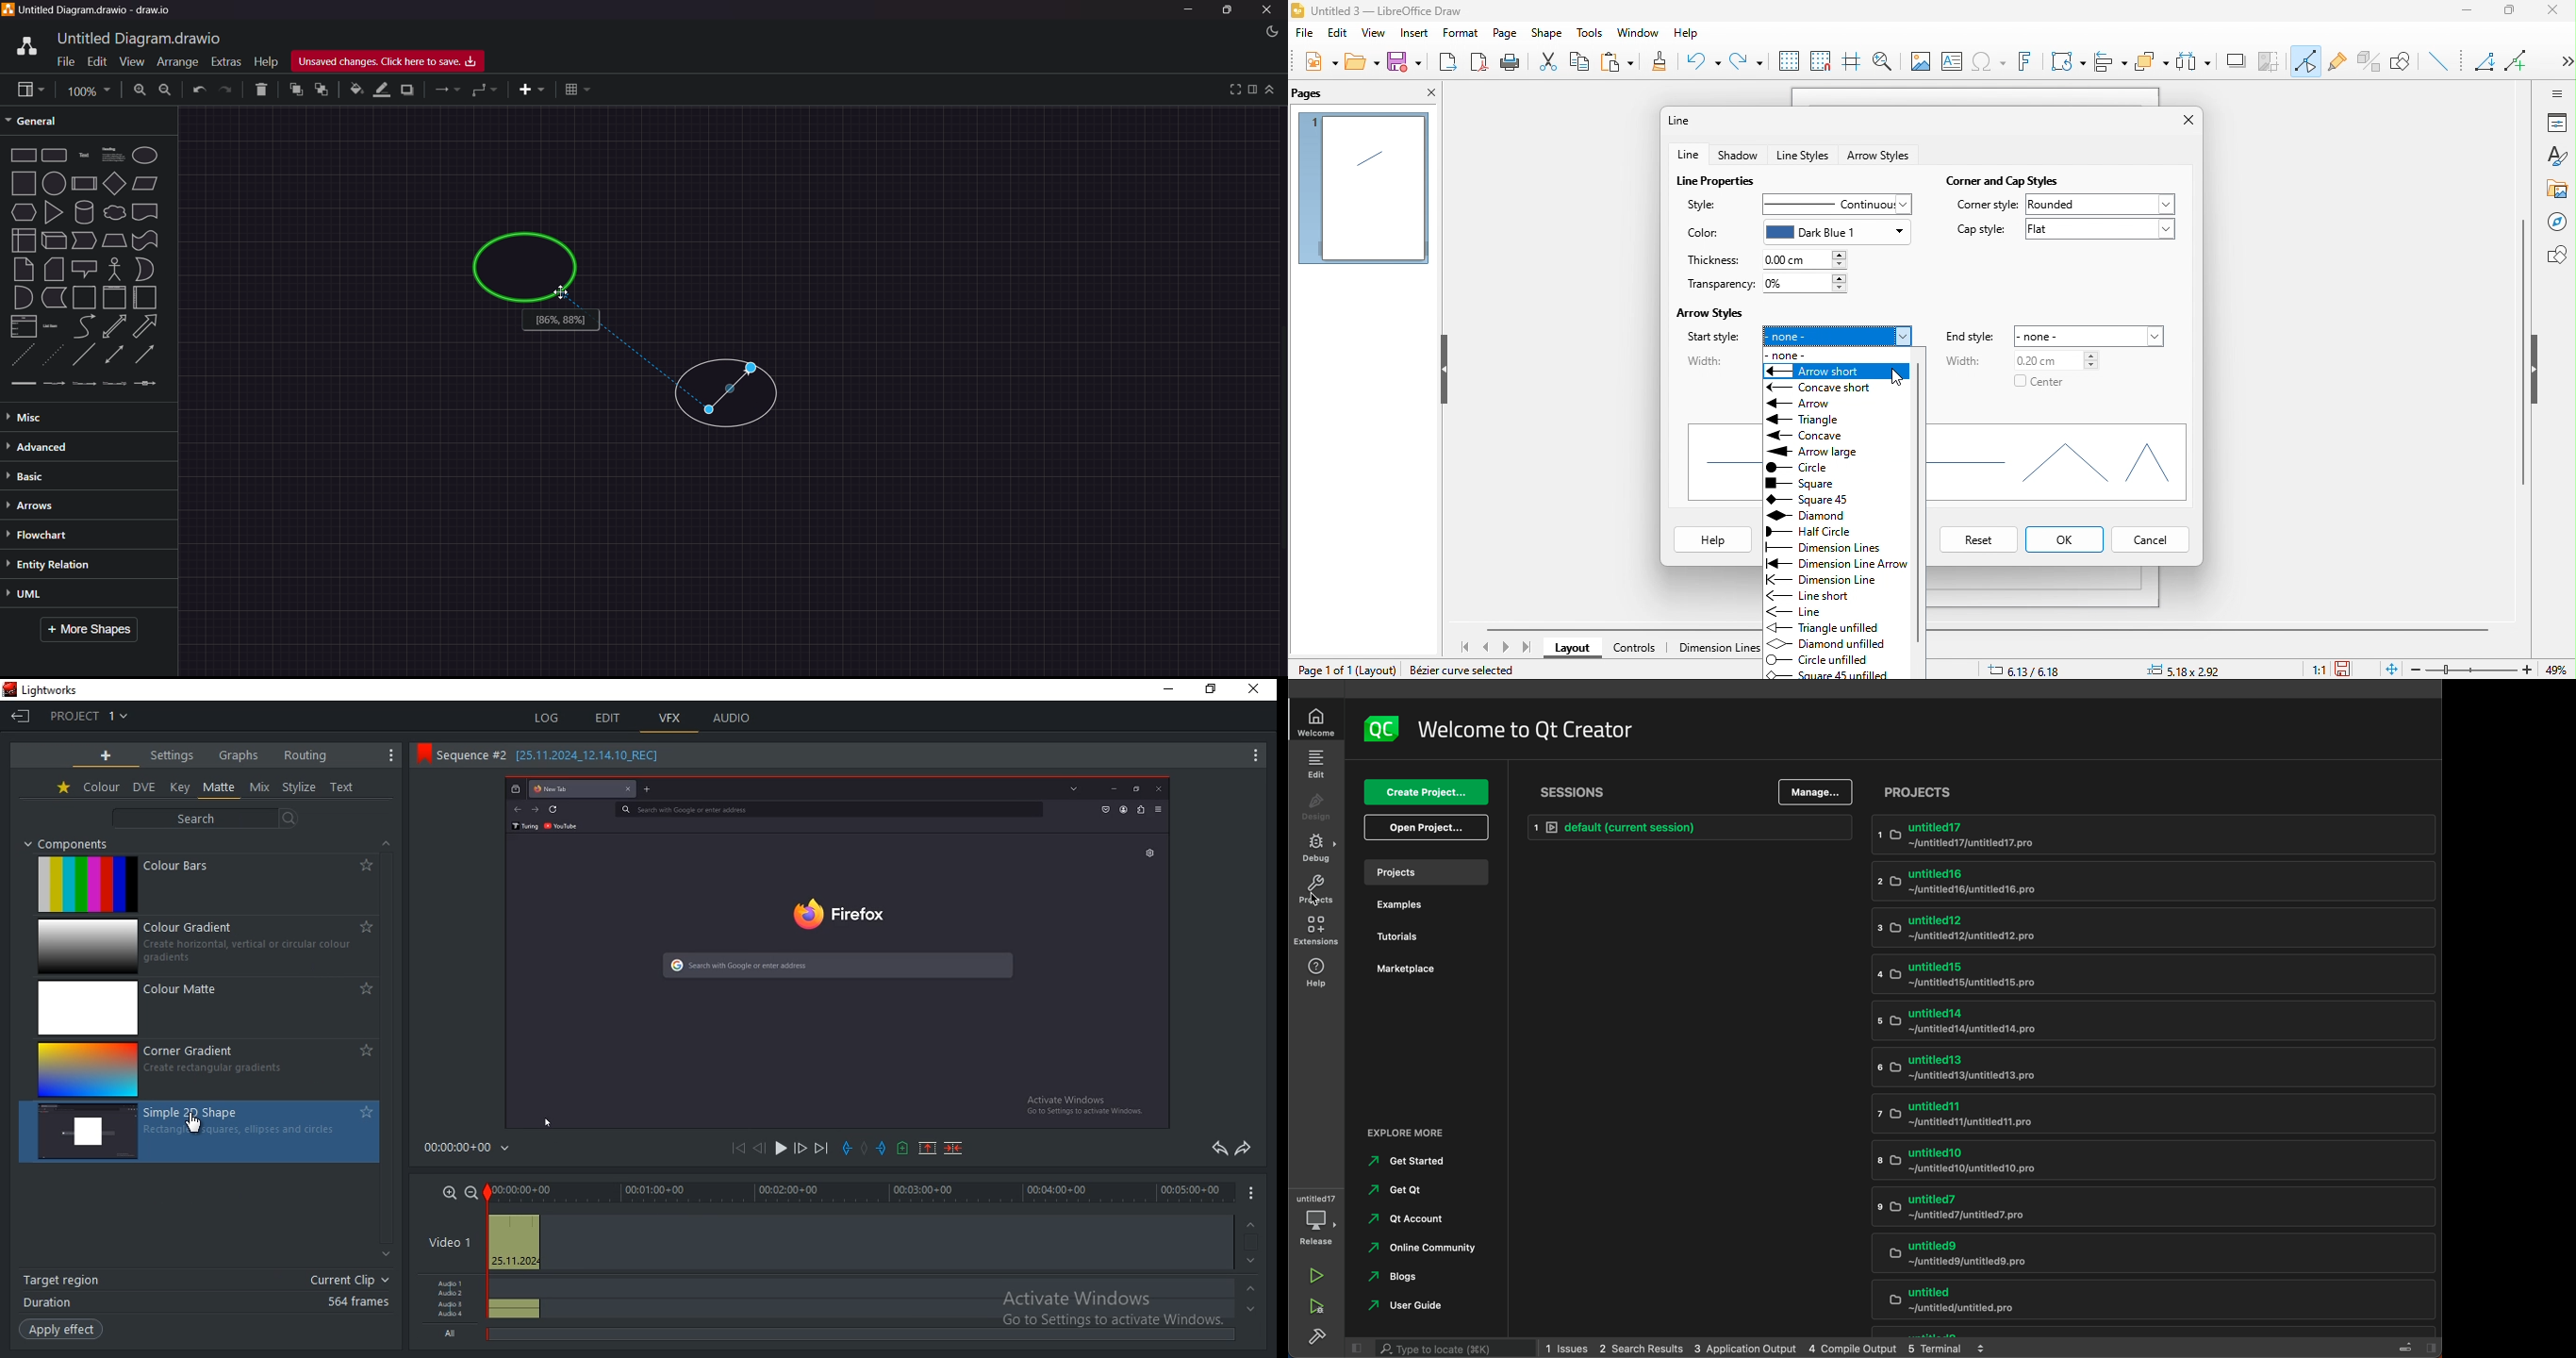 This screenshot has width=2576, height=1372. I want to click on print, so click(1511, 62).